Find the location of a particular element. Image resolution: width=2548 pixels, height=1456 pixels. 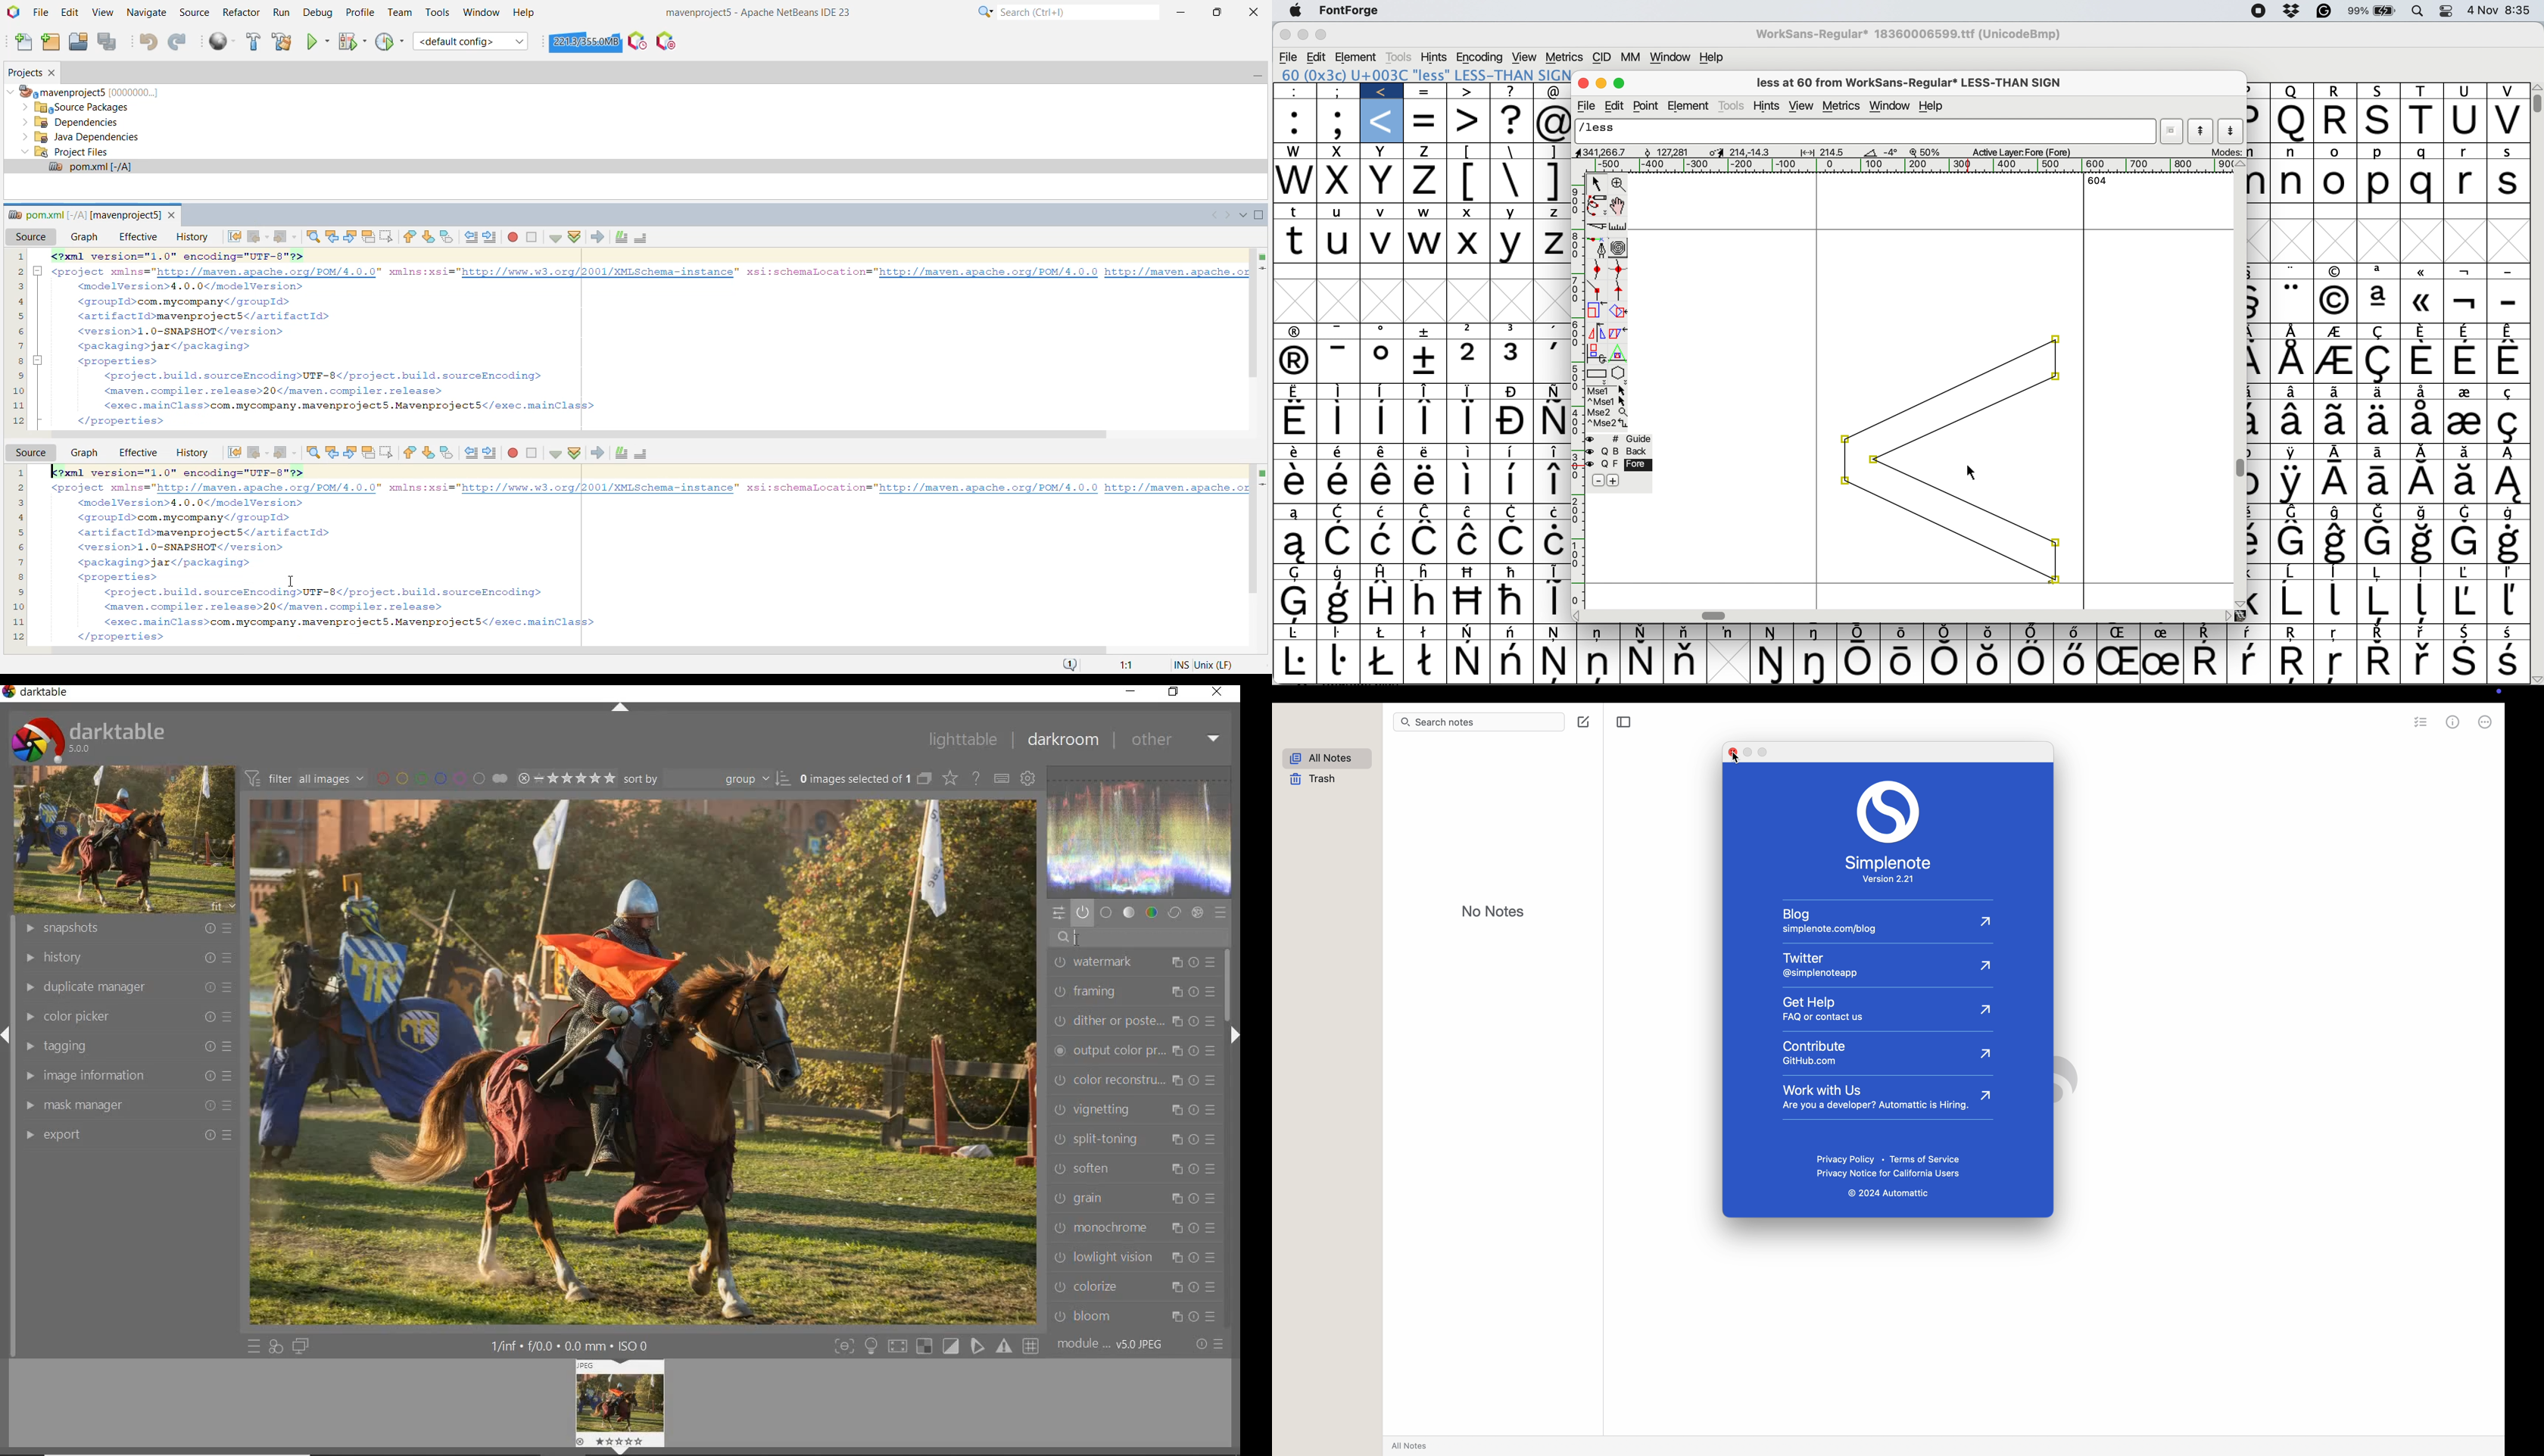

t is located at coordinates (1296, 241).